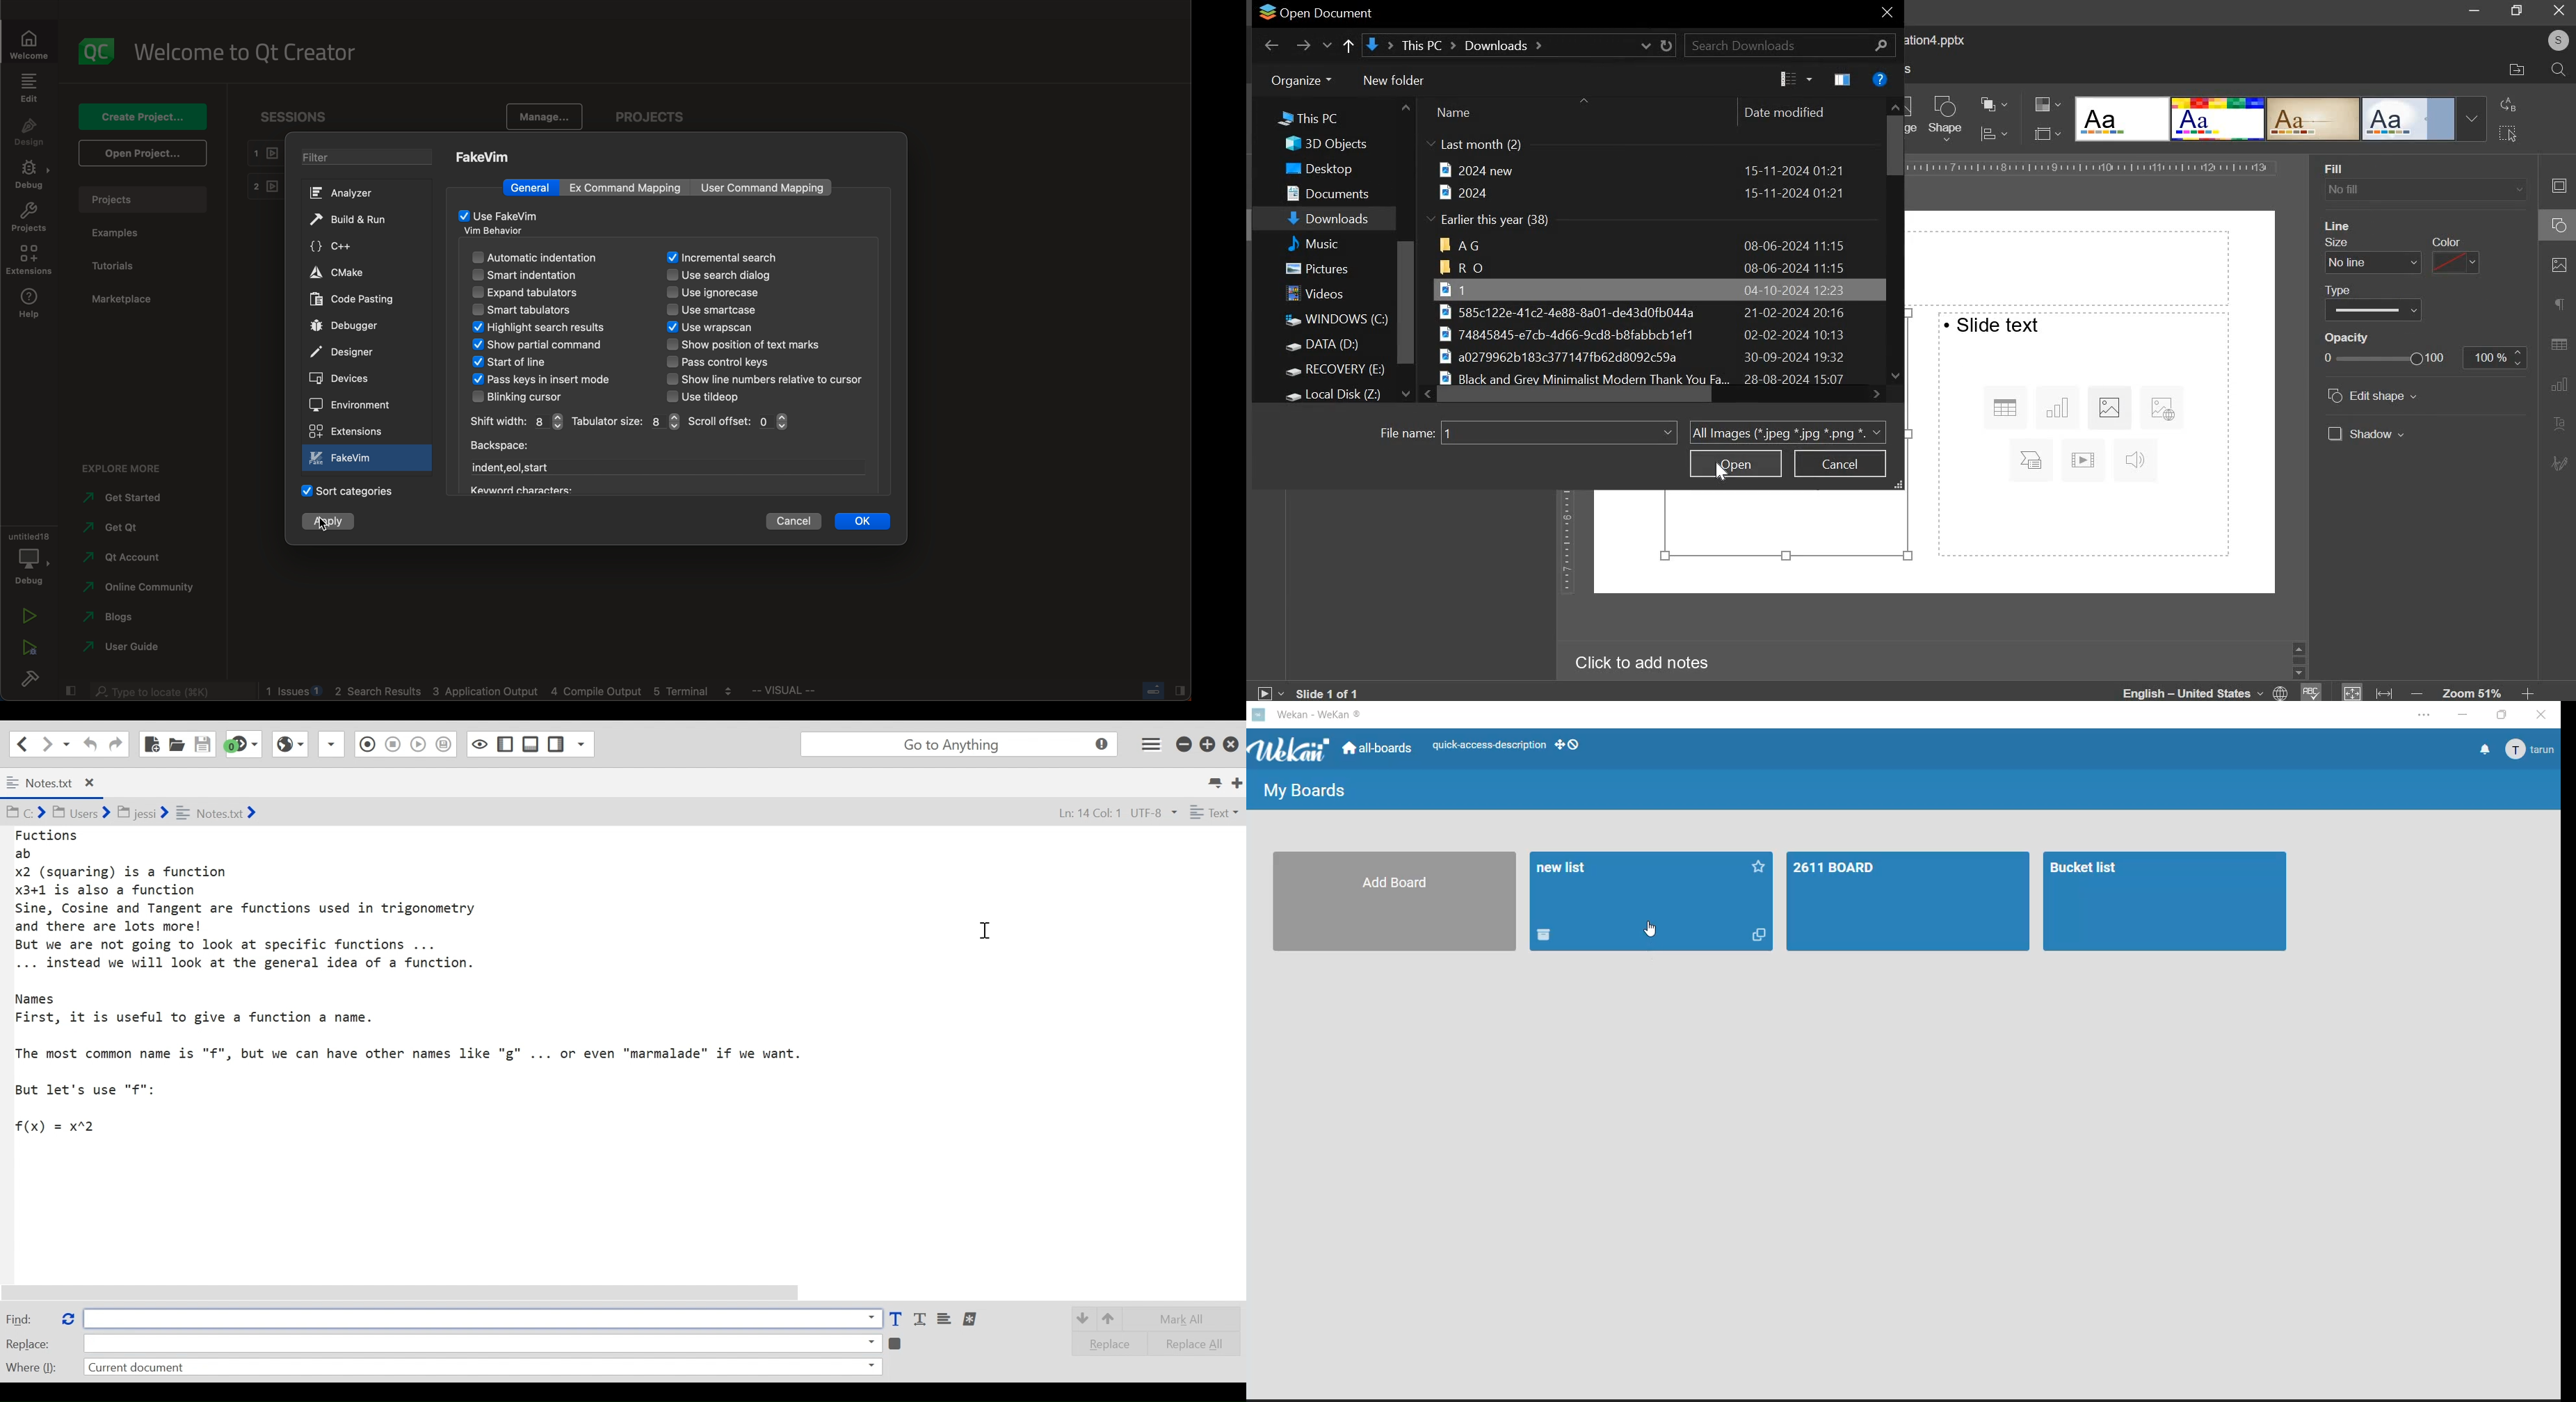 The height and width of the screenshot is (1428, 2576). Describe the element at coordinates (1303, 793) in the screenshot. I see `my boards` at that location.